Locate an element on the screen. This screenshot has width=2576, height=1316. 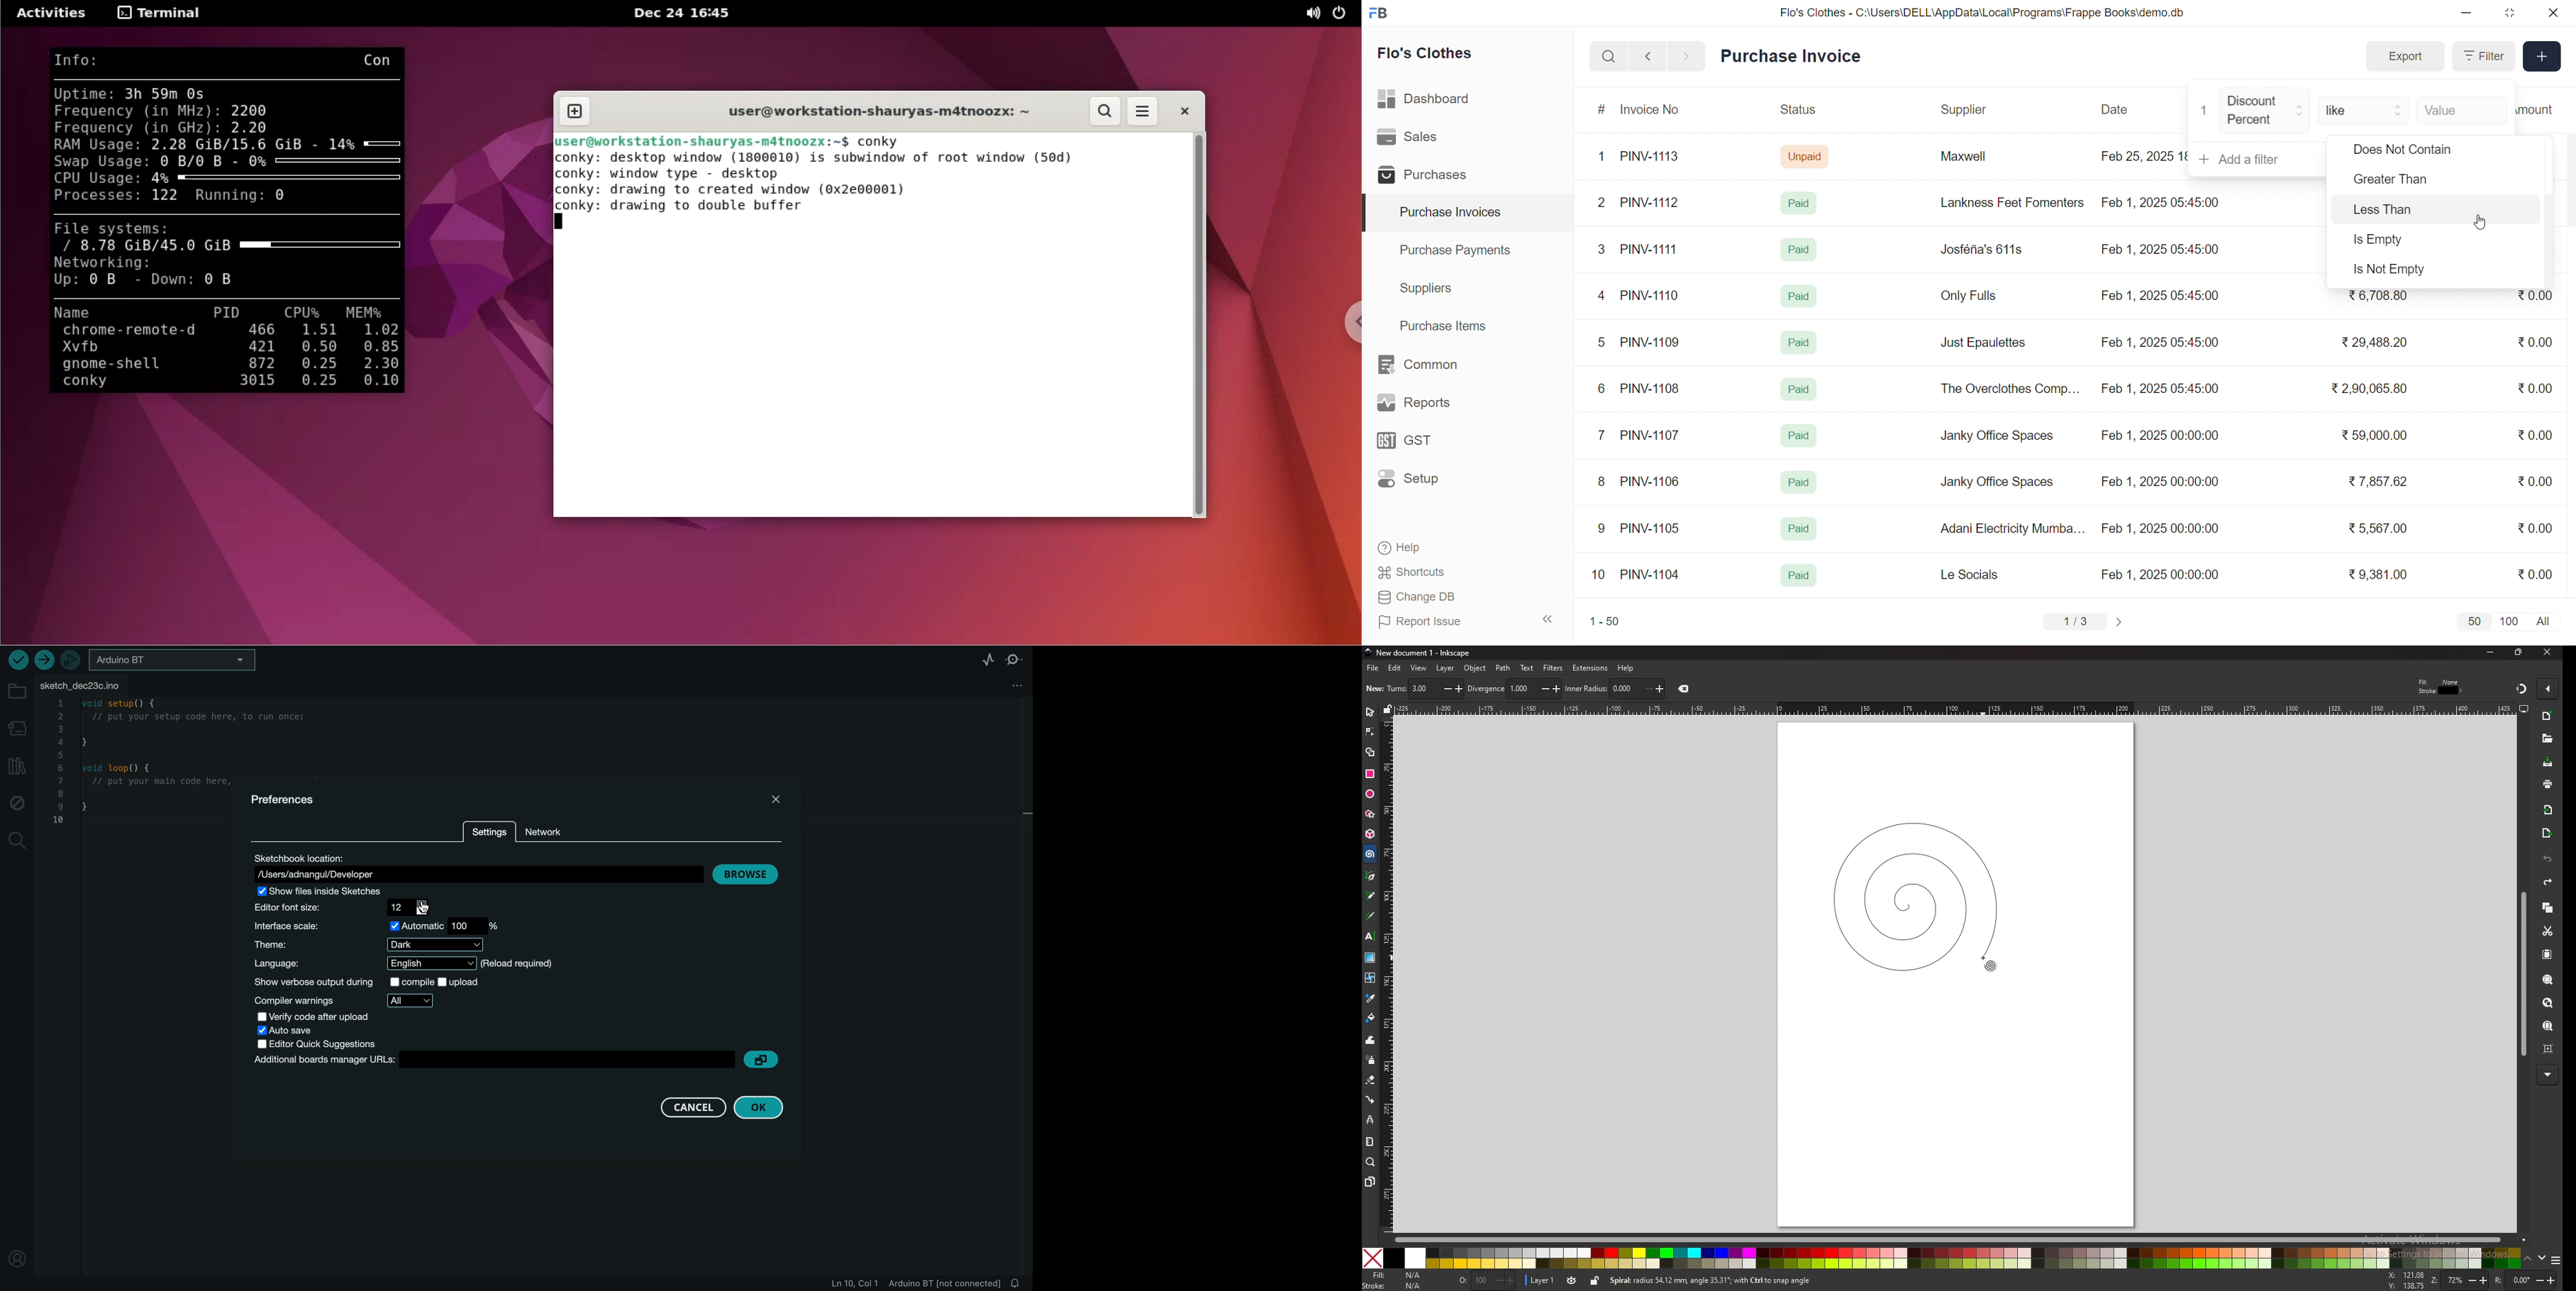
Purchase Invoice is located at coordinates (1795, 56).